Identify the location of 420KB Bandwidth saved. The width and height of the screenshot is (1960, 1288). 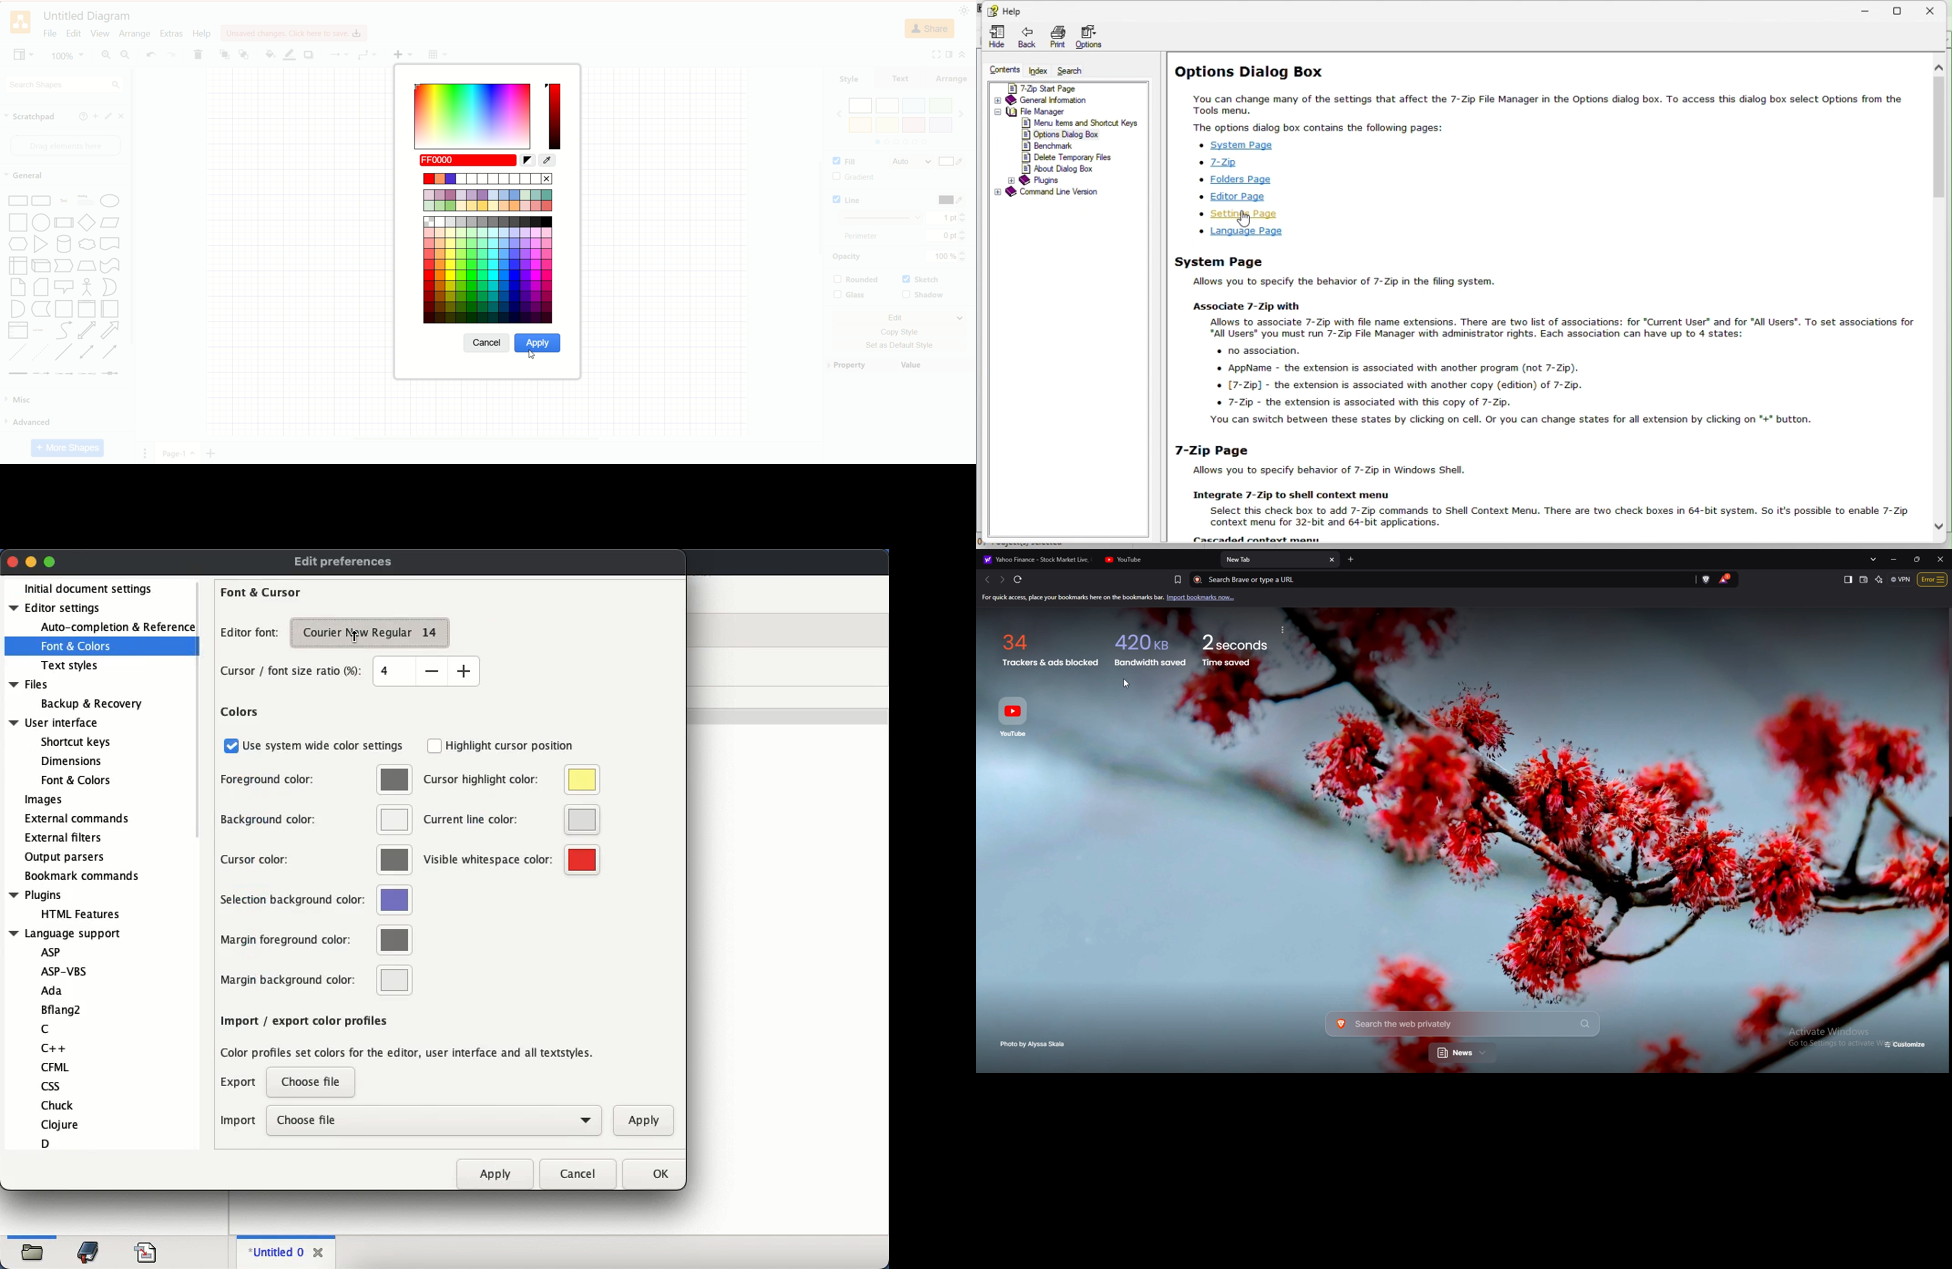
(1148, 647).